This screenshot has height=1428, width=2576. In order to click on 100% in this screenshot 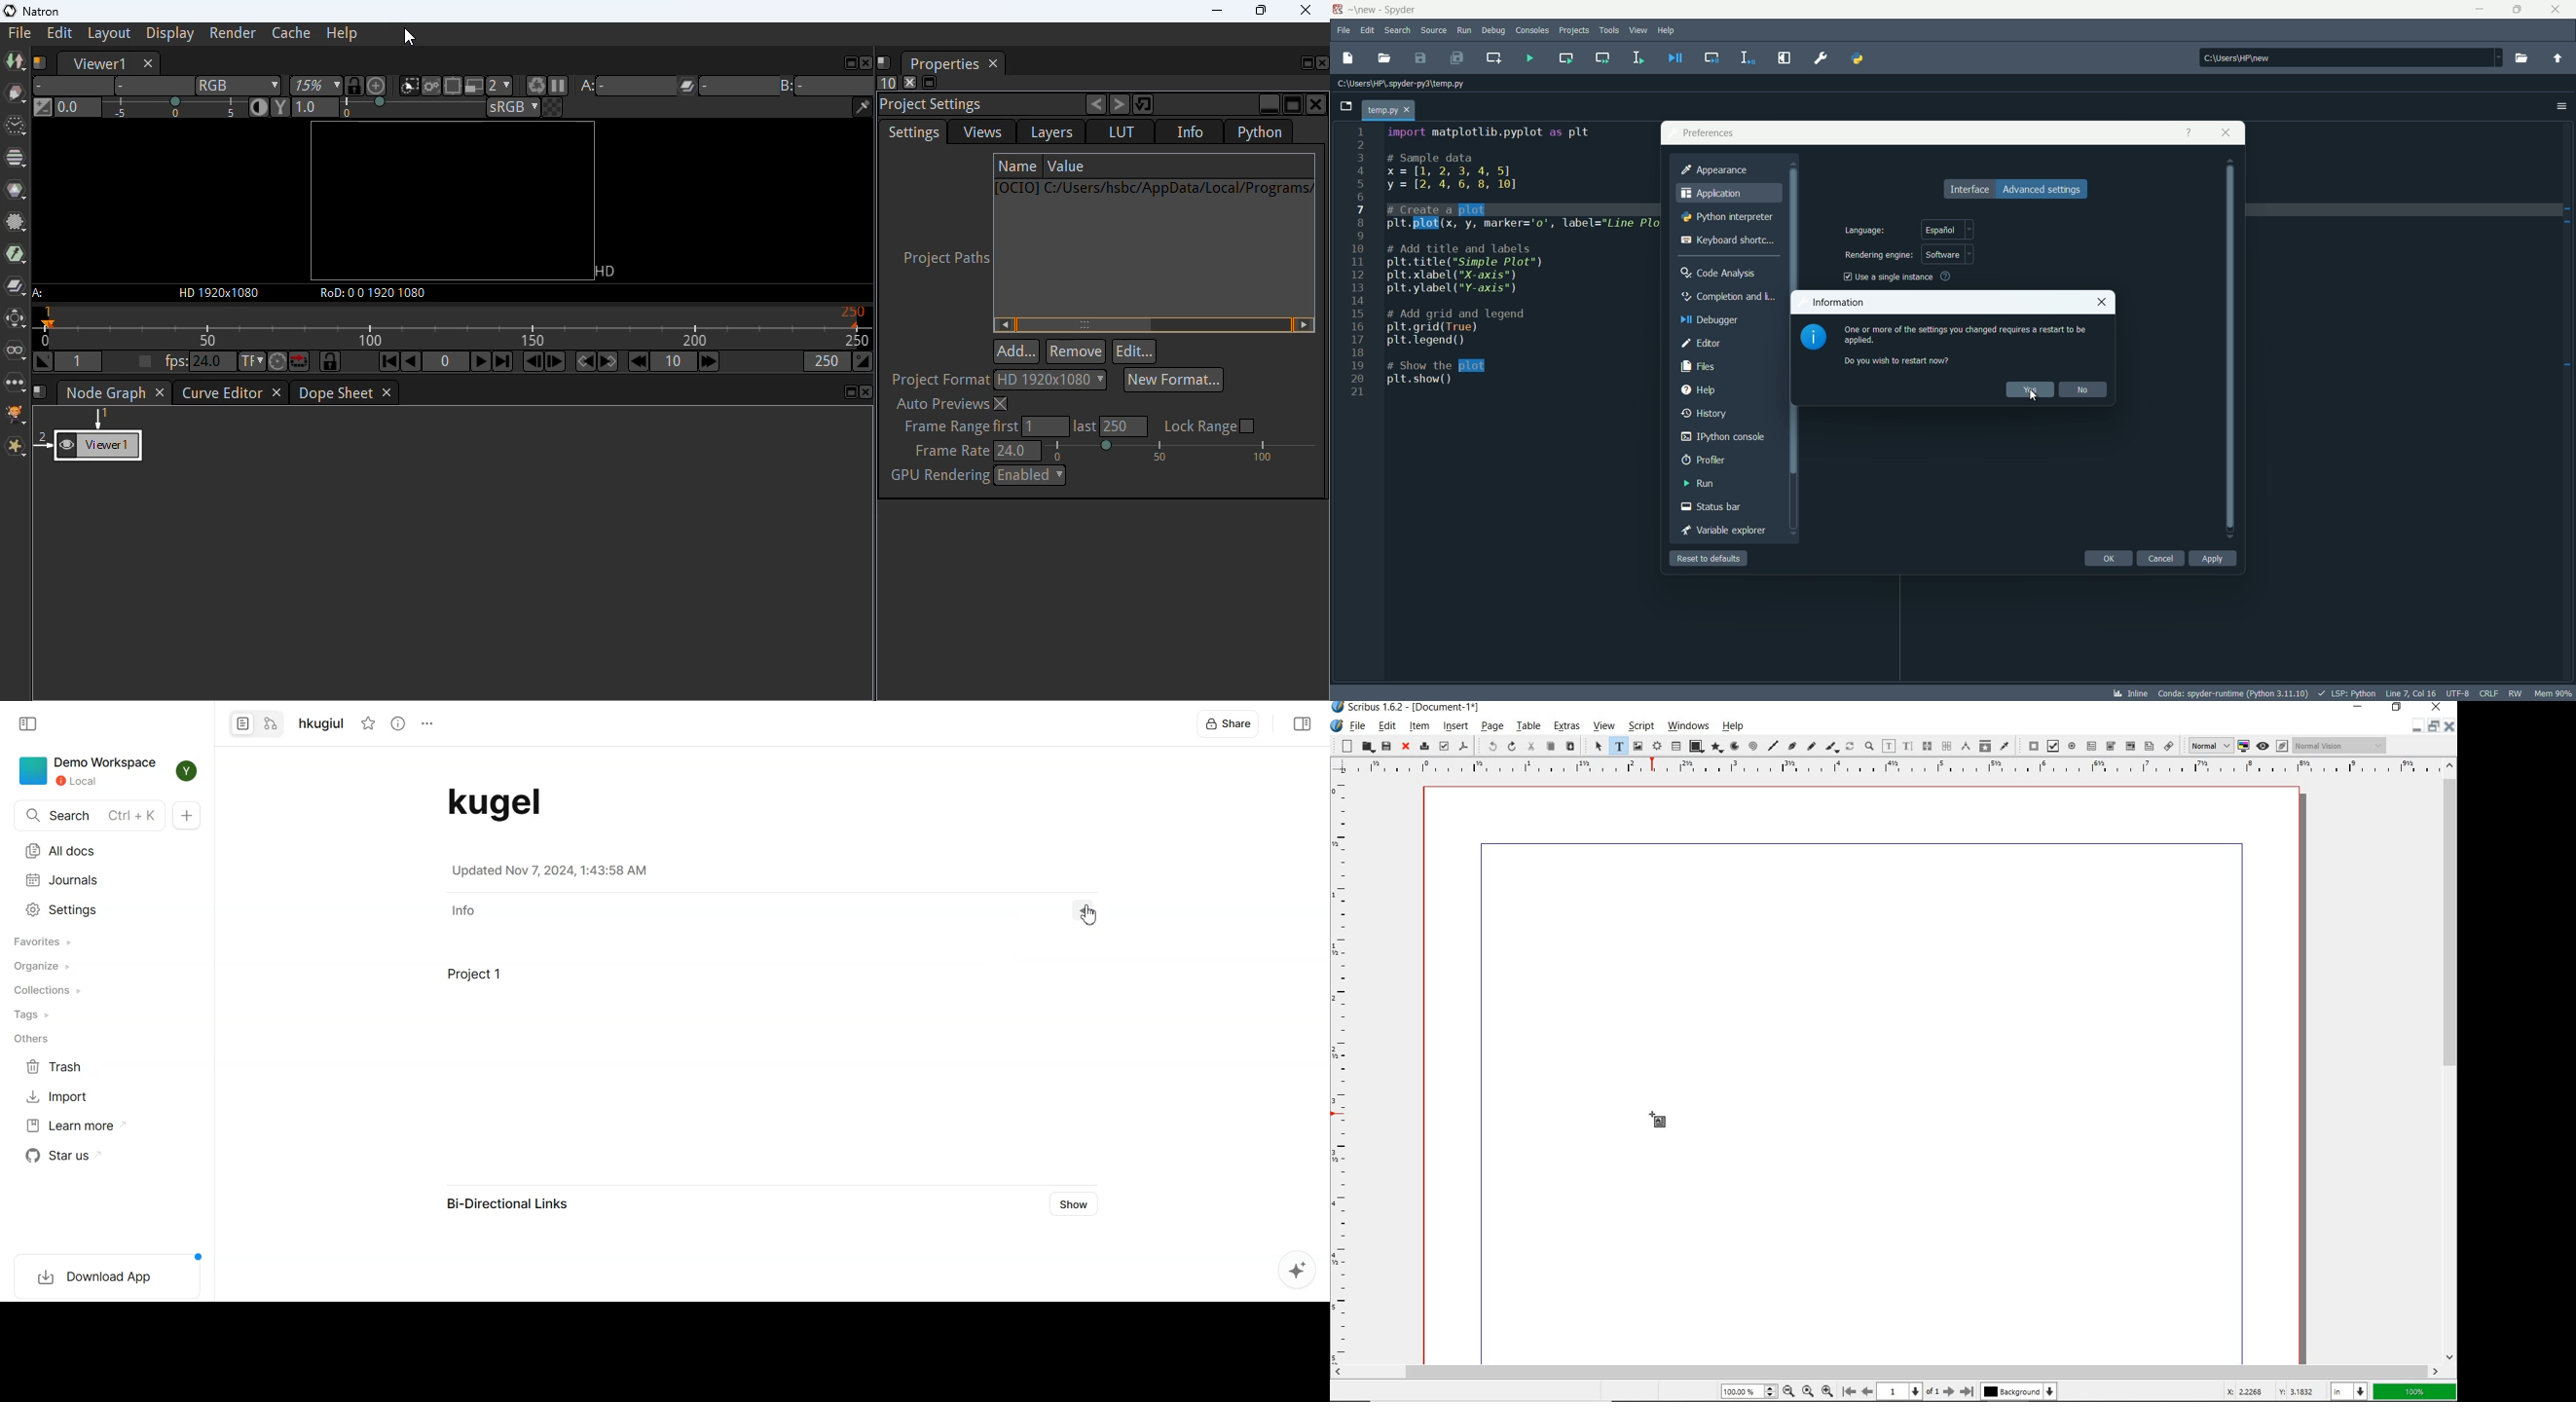, I will do `click(2416, 1392)`.